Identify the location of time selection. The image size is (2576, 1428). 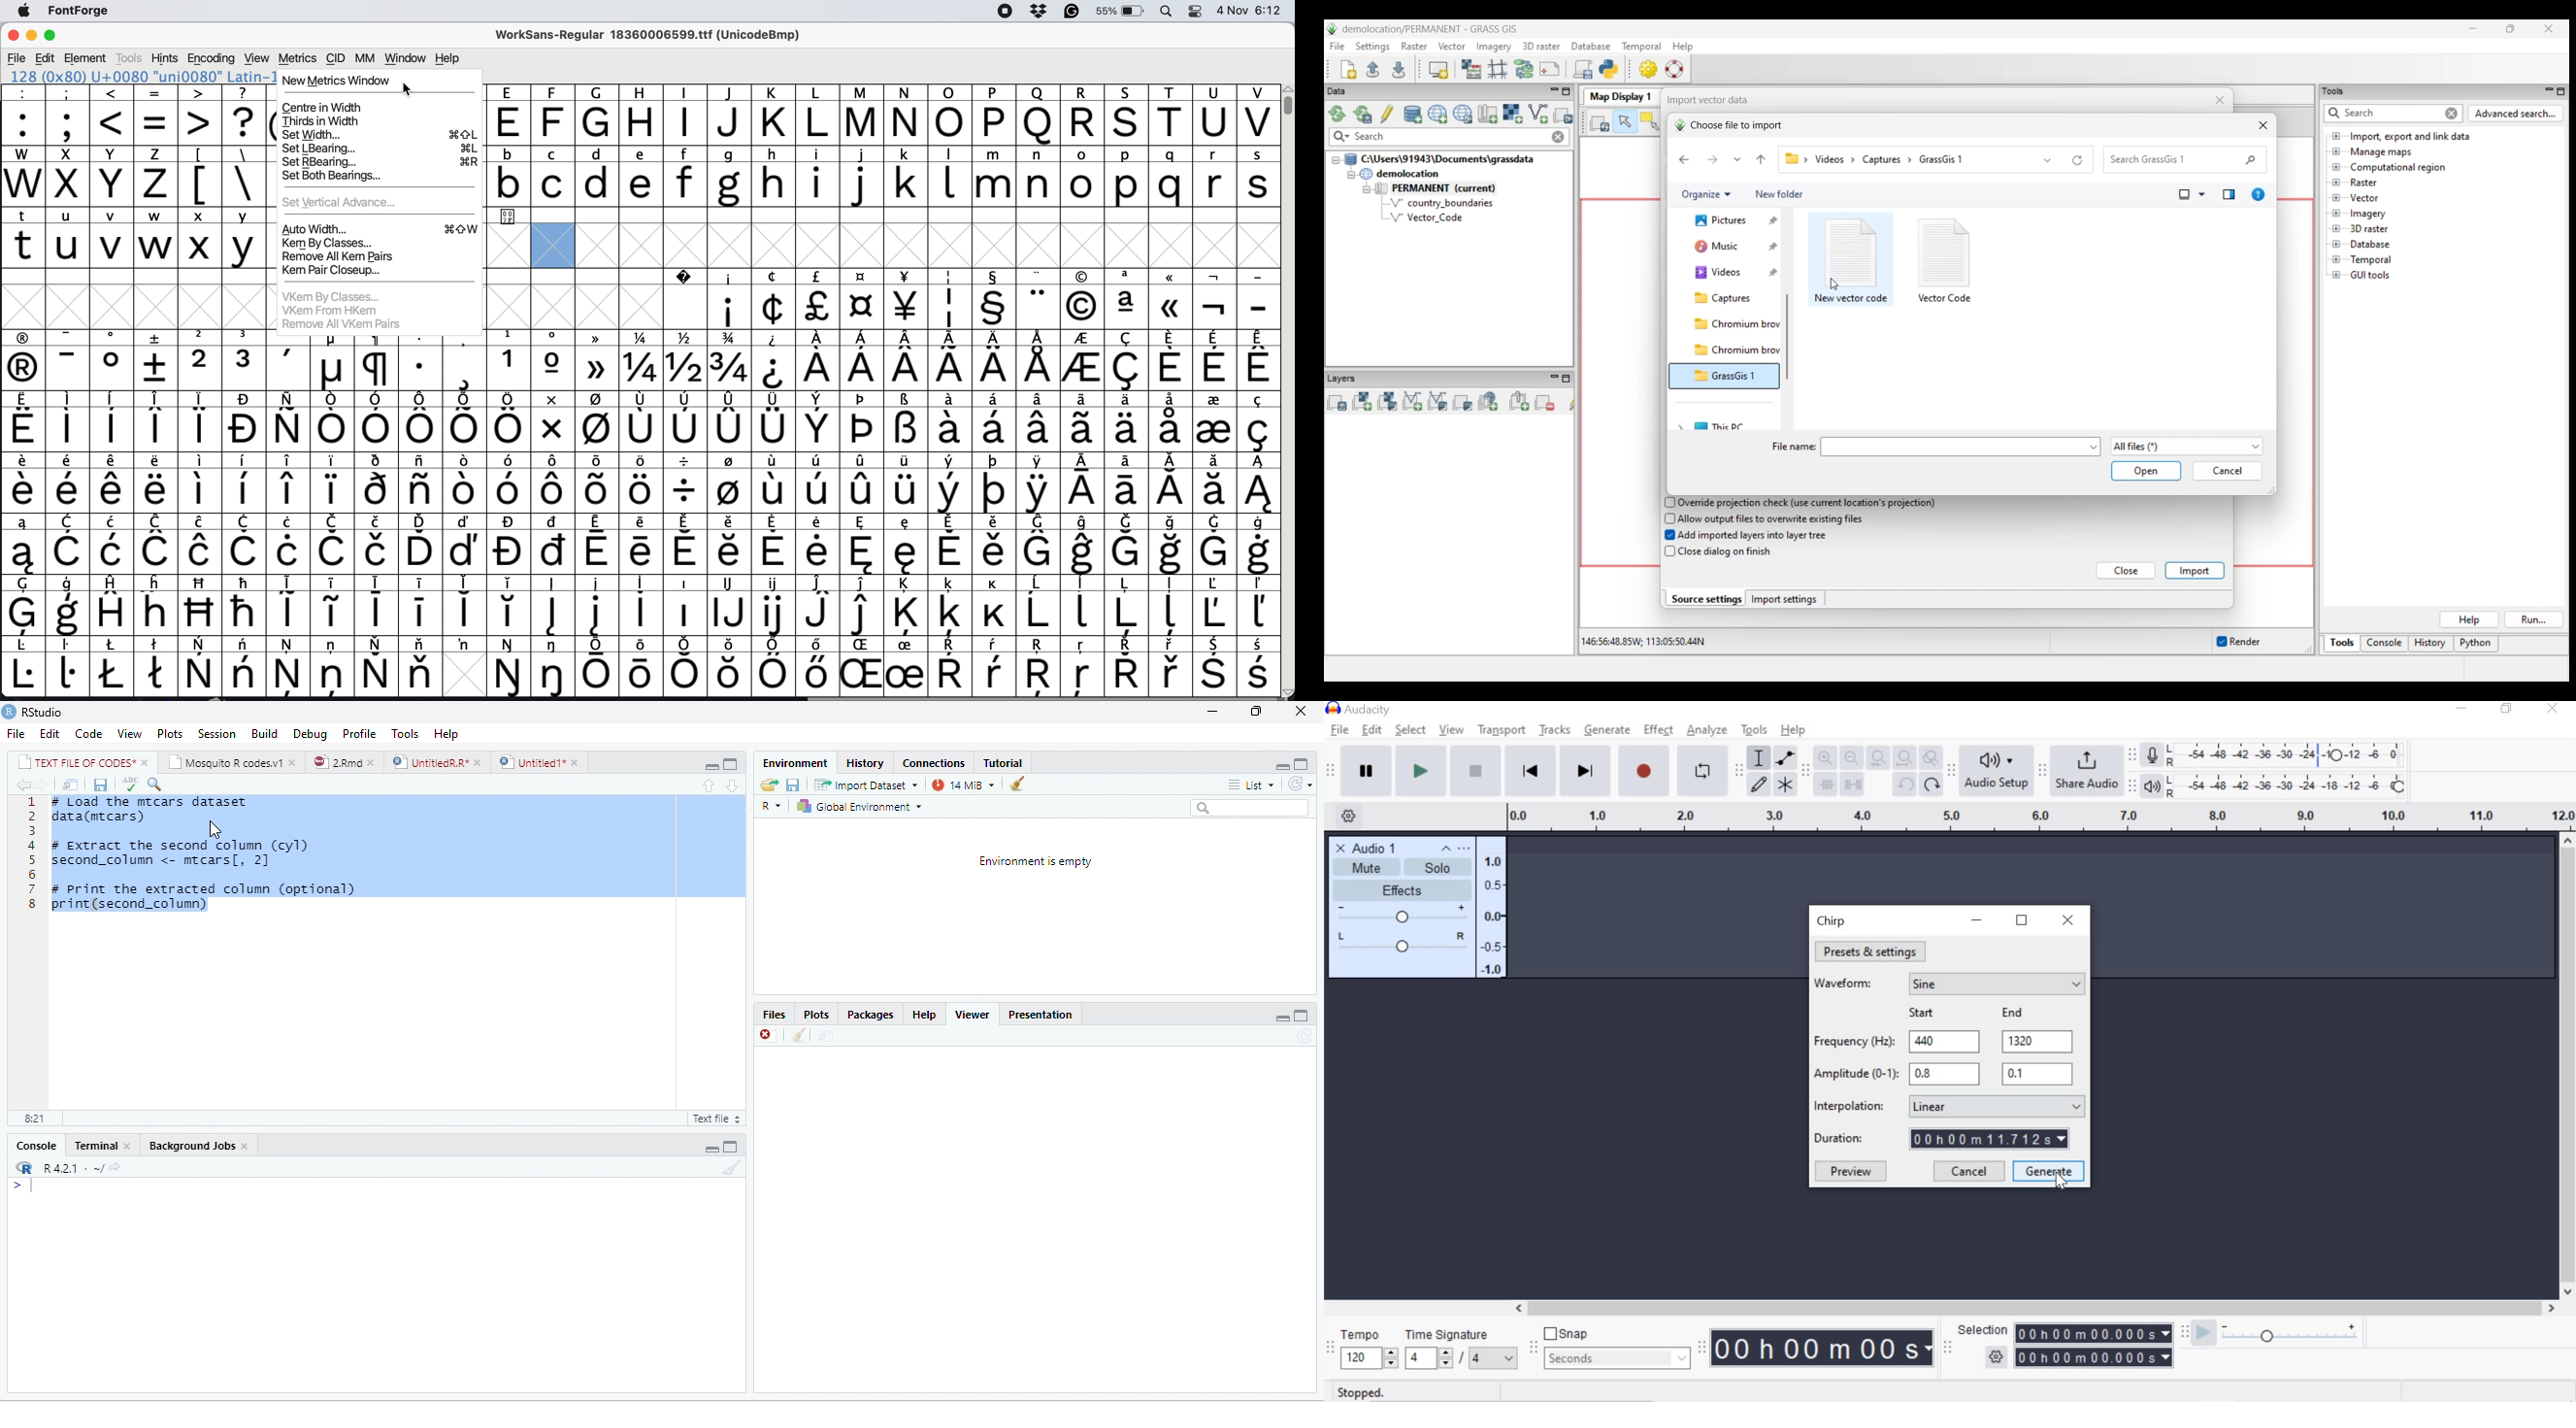
(1948, 1350).